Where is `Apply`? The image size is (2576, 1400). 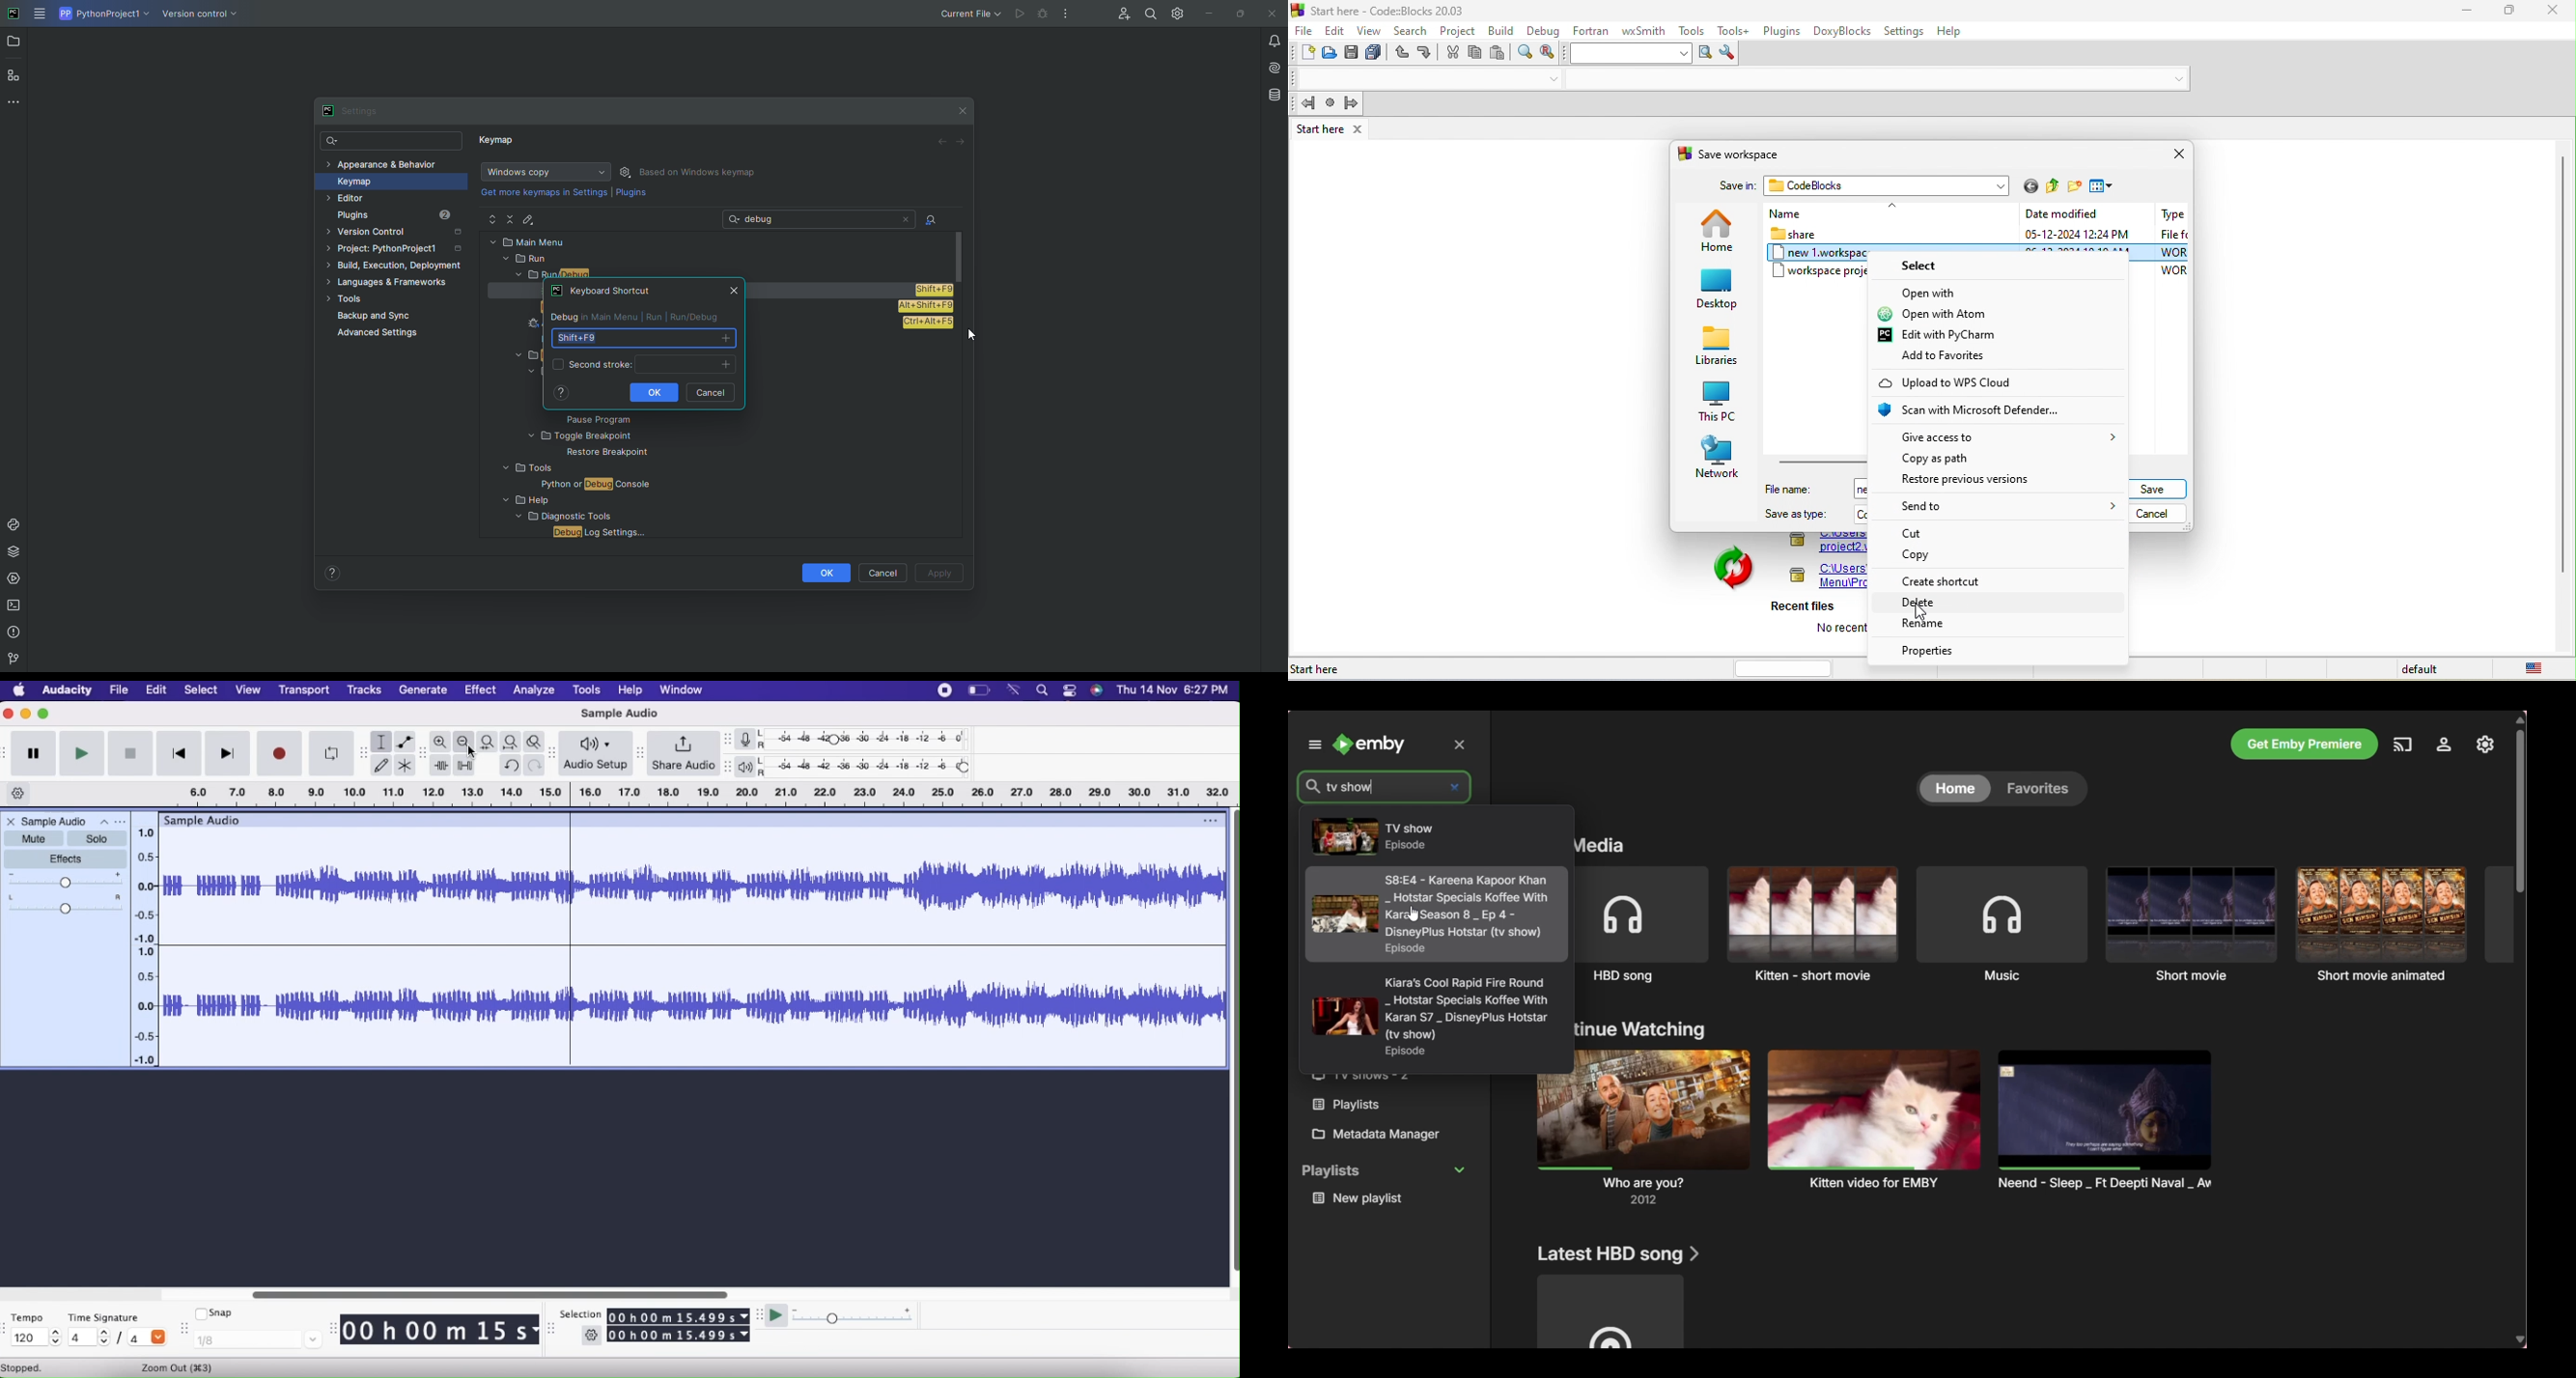
Apply is located at coordinates (941, 574).